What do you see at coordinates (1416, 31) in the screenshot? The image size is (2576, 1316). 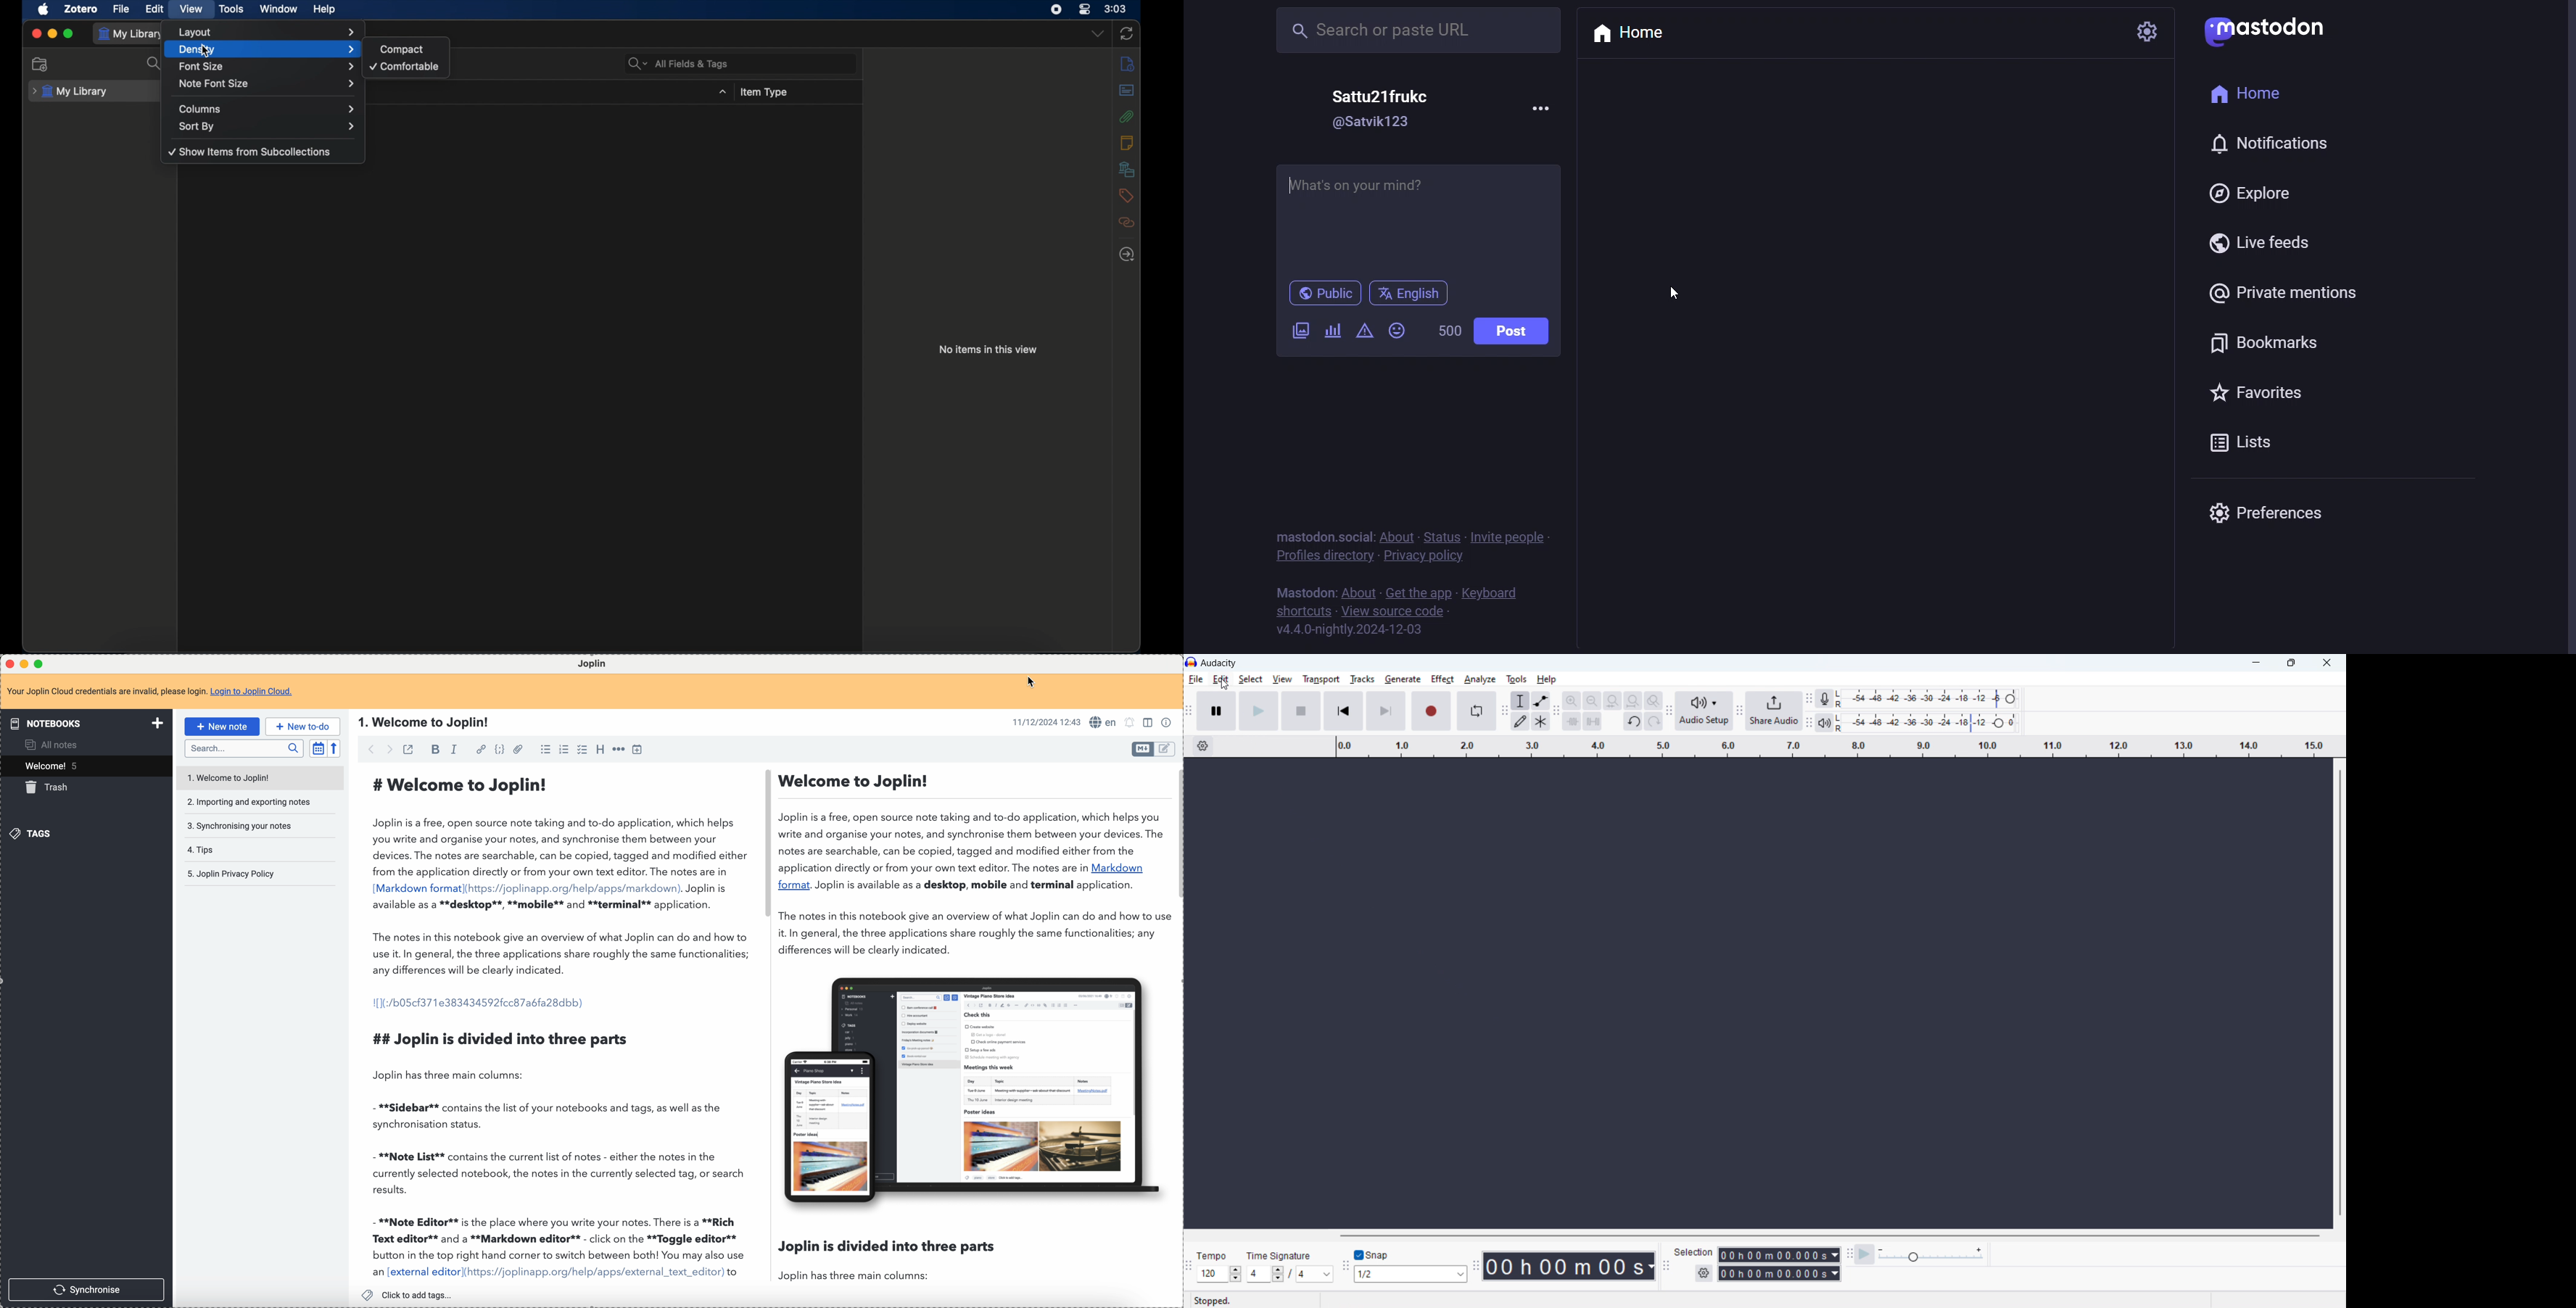 I see `search` at bounding box center [1416, 31].